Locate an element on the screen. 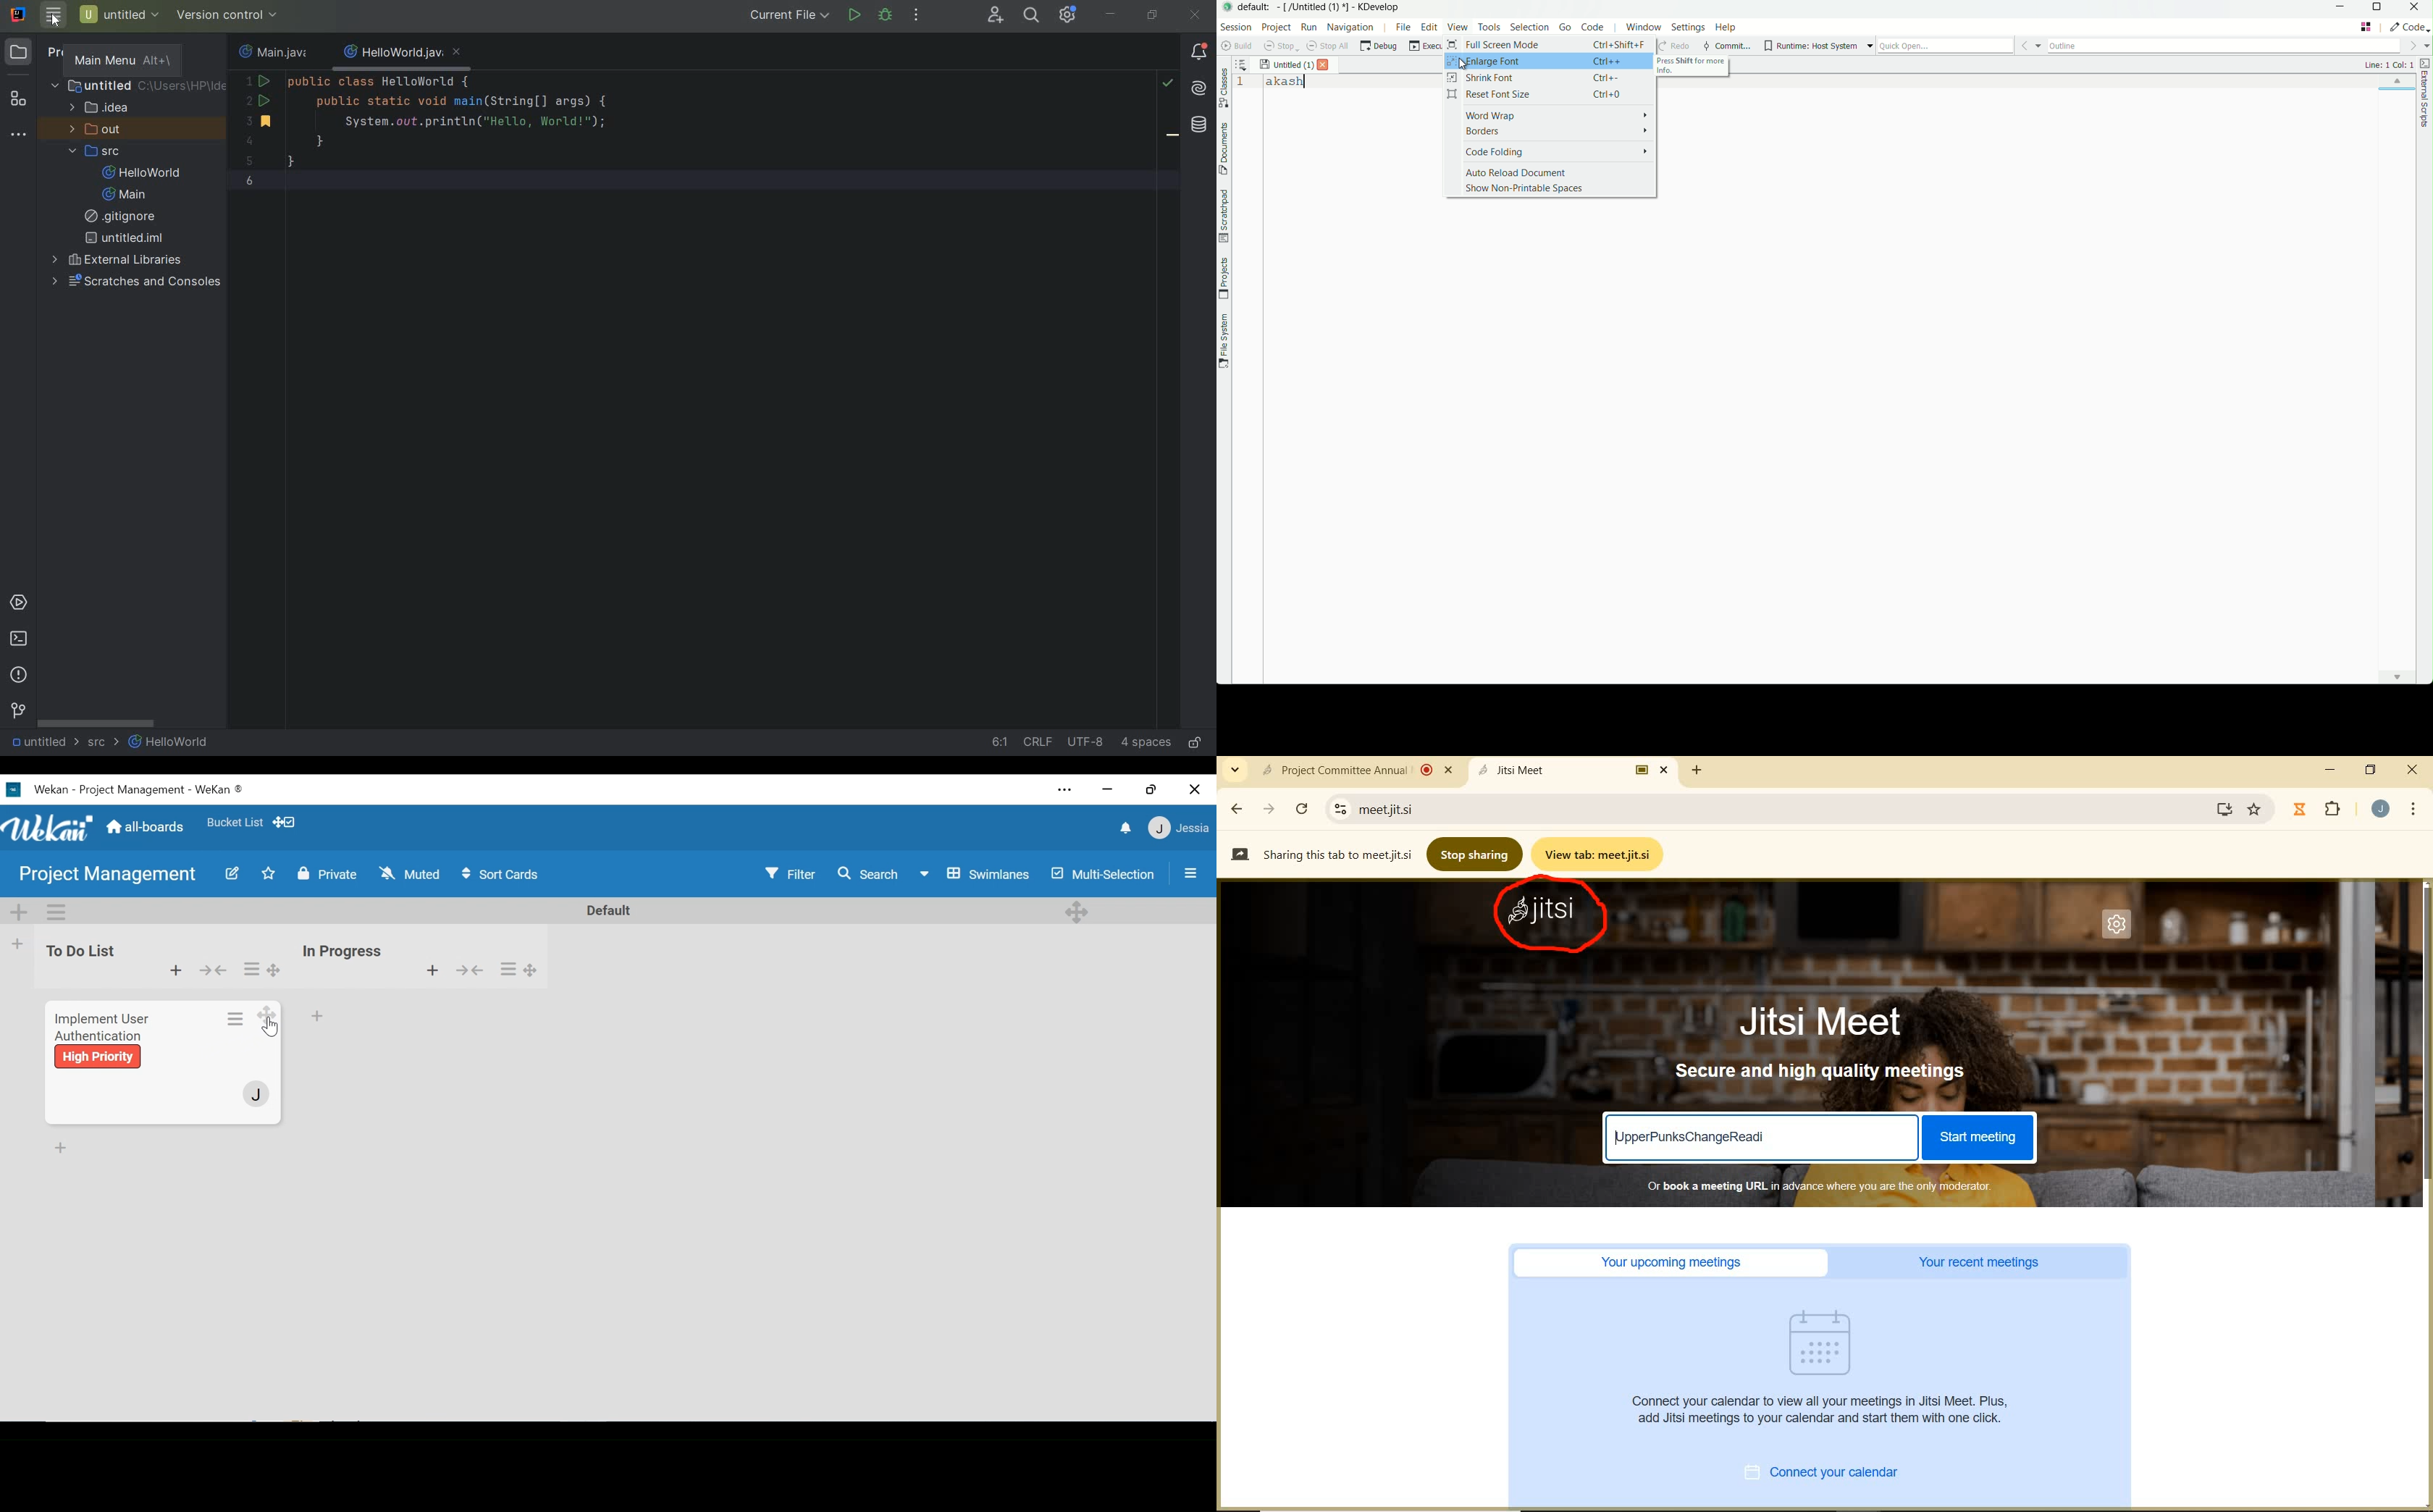 This screenshot has height=1512, width=2436.  Filter is located at coordinates (786, 874).